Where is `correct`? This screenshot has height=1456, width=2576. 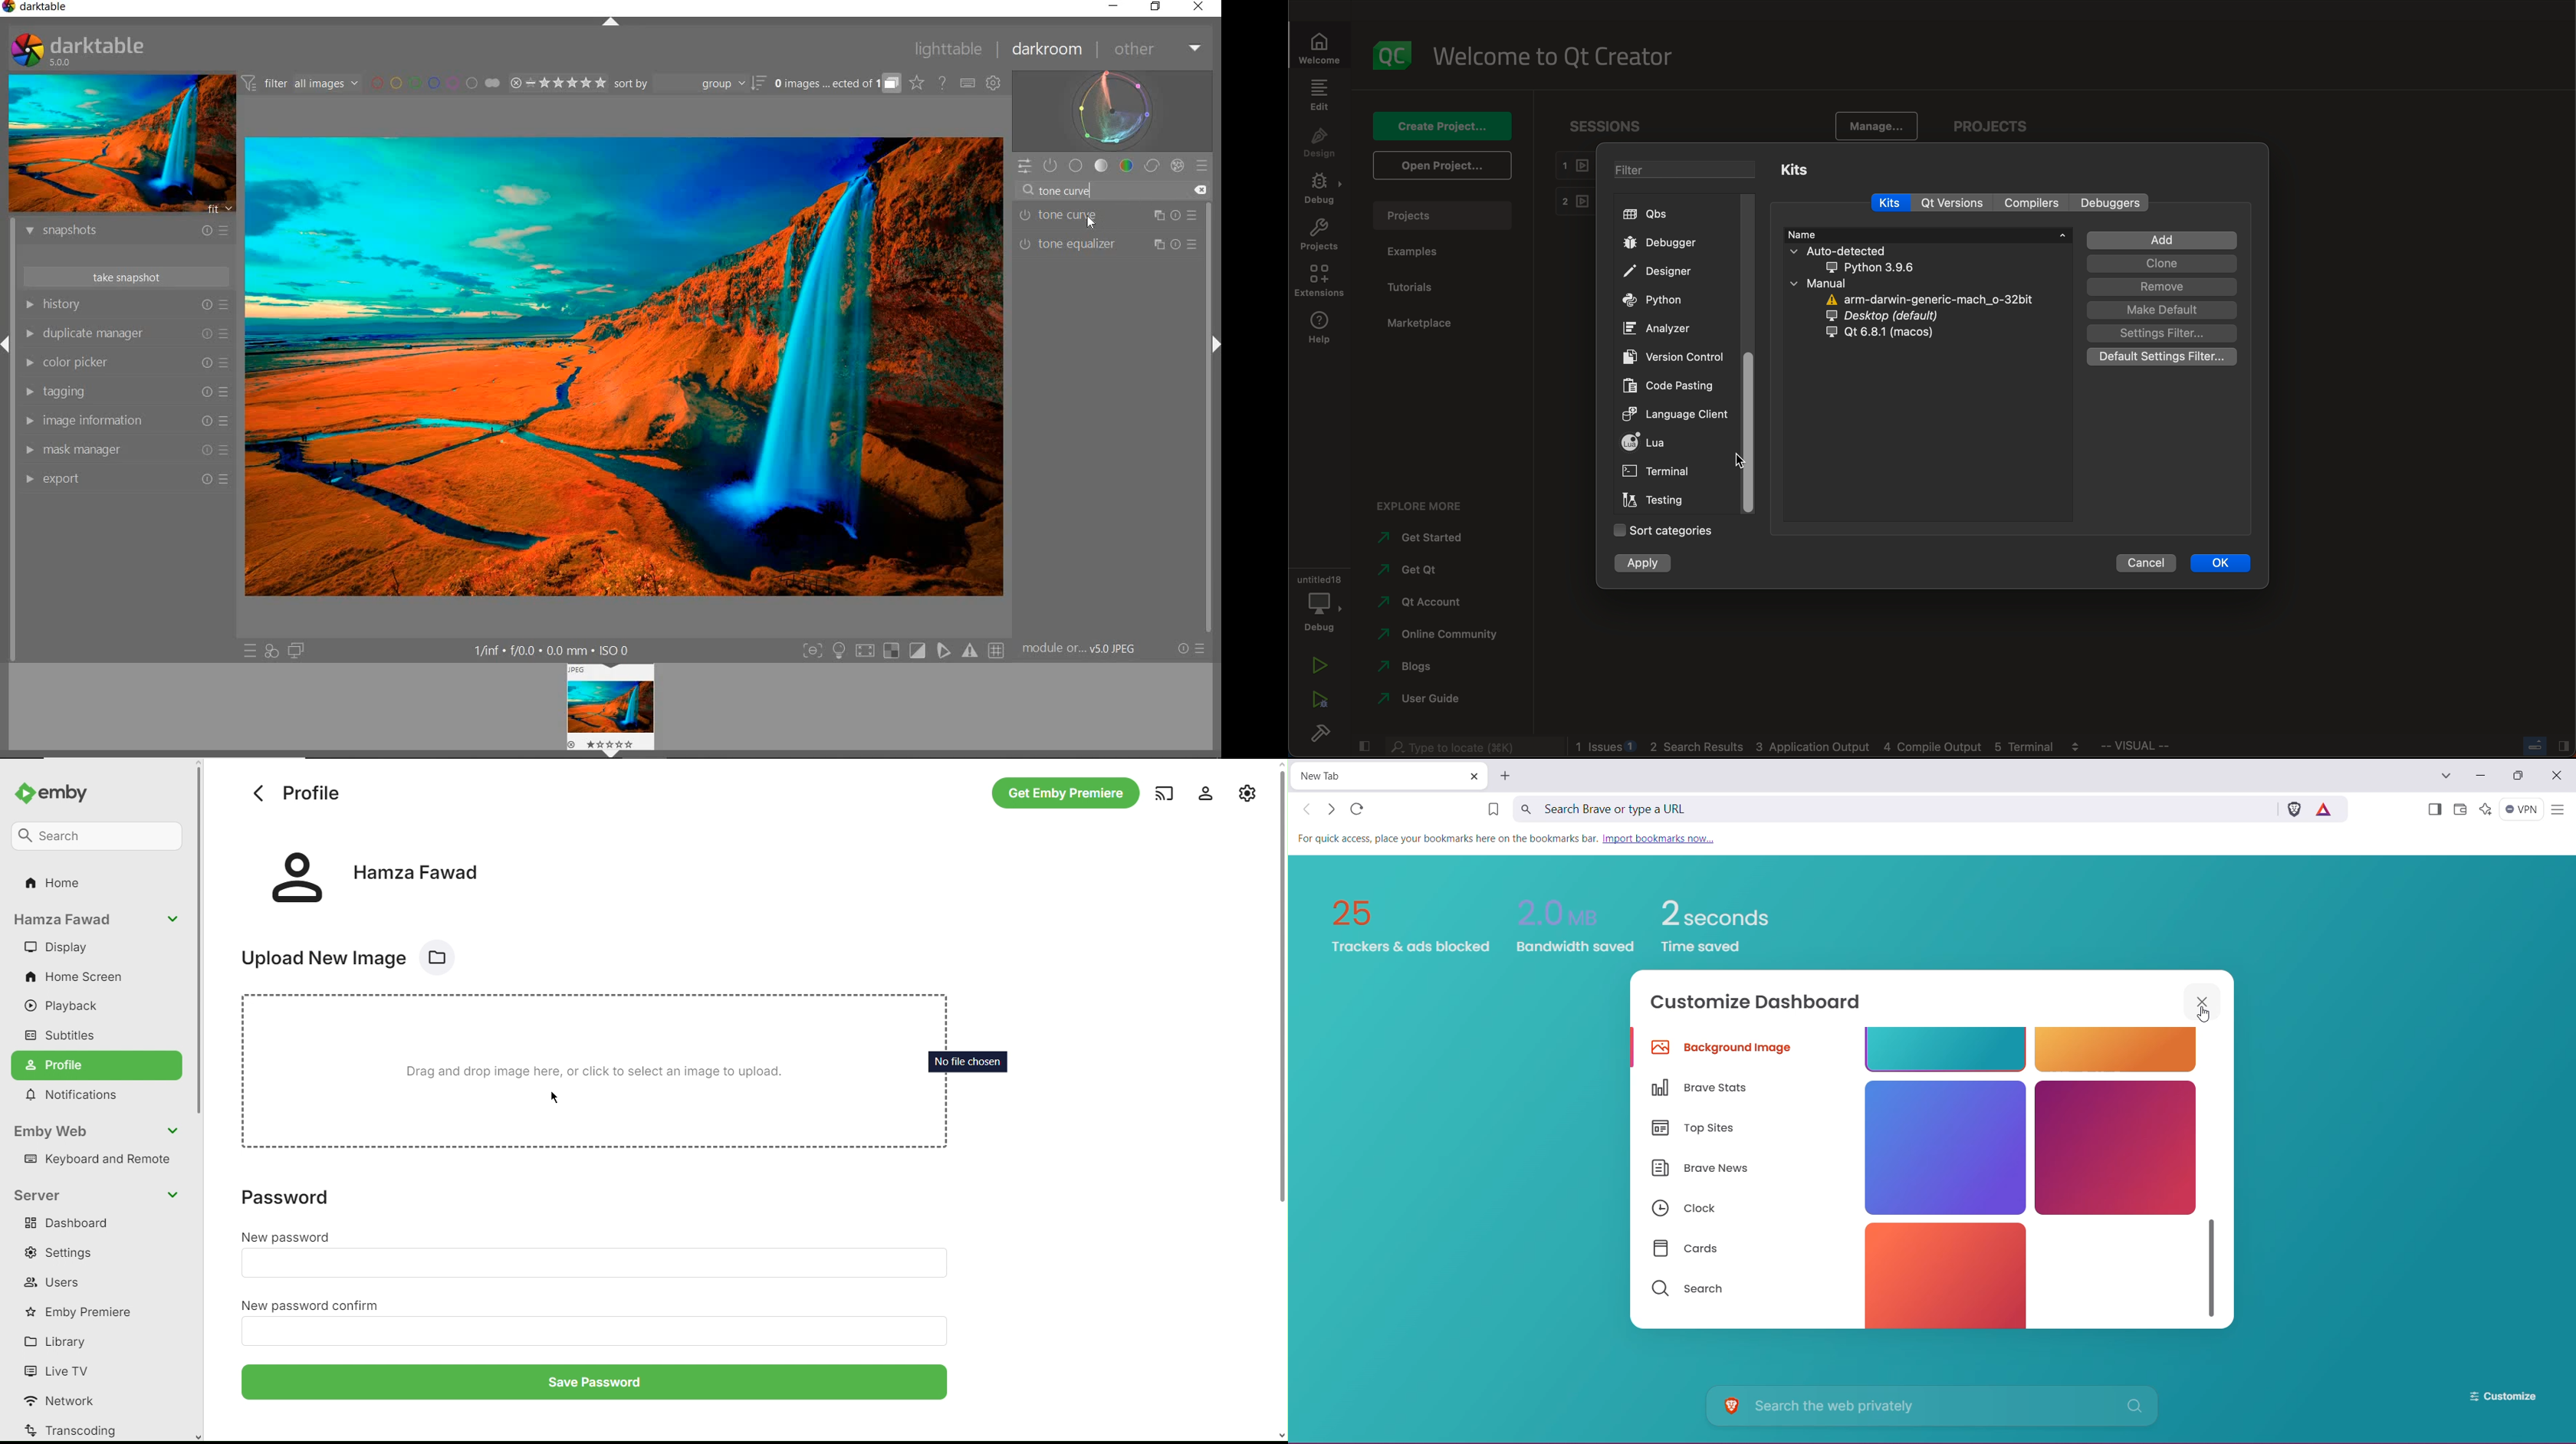
correct is located at coordinates (1151, 165).